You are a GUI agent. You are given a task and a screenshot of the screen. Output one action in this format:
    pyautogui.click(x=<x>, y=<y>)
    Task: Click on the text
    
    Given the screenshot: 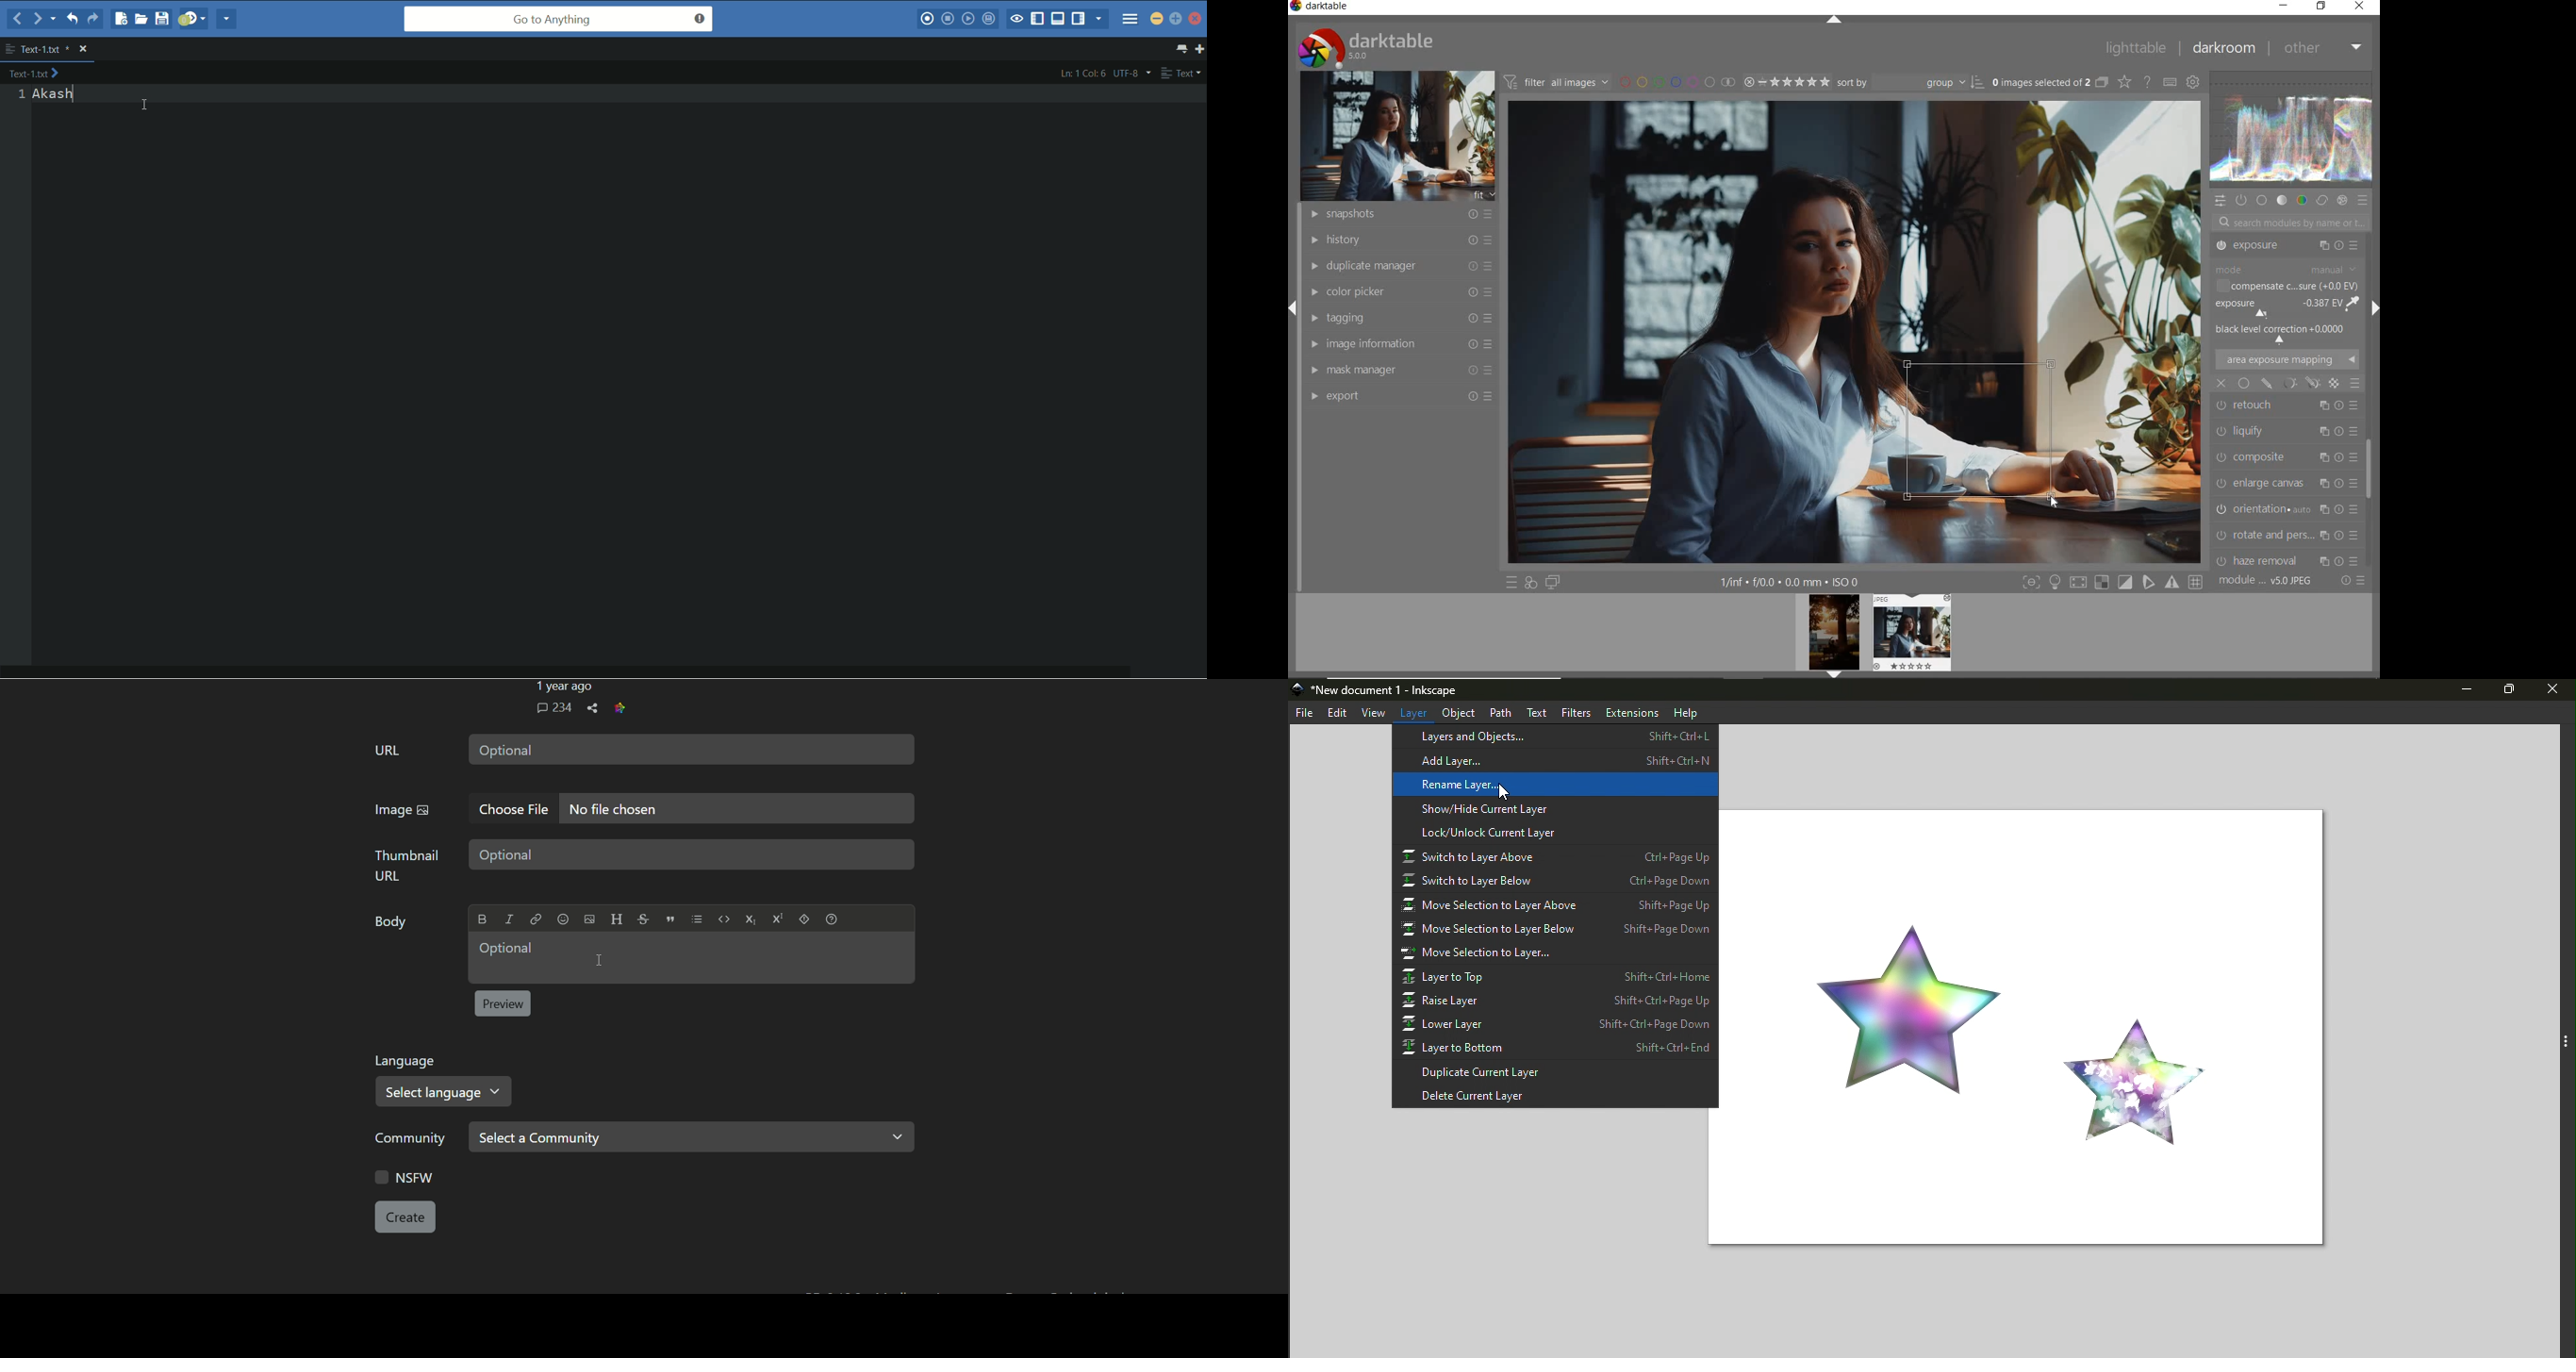 What is the action you would take?
    pyautogui.click(x=1538, y=712)
    